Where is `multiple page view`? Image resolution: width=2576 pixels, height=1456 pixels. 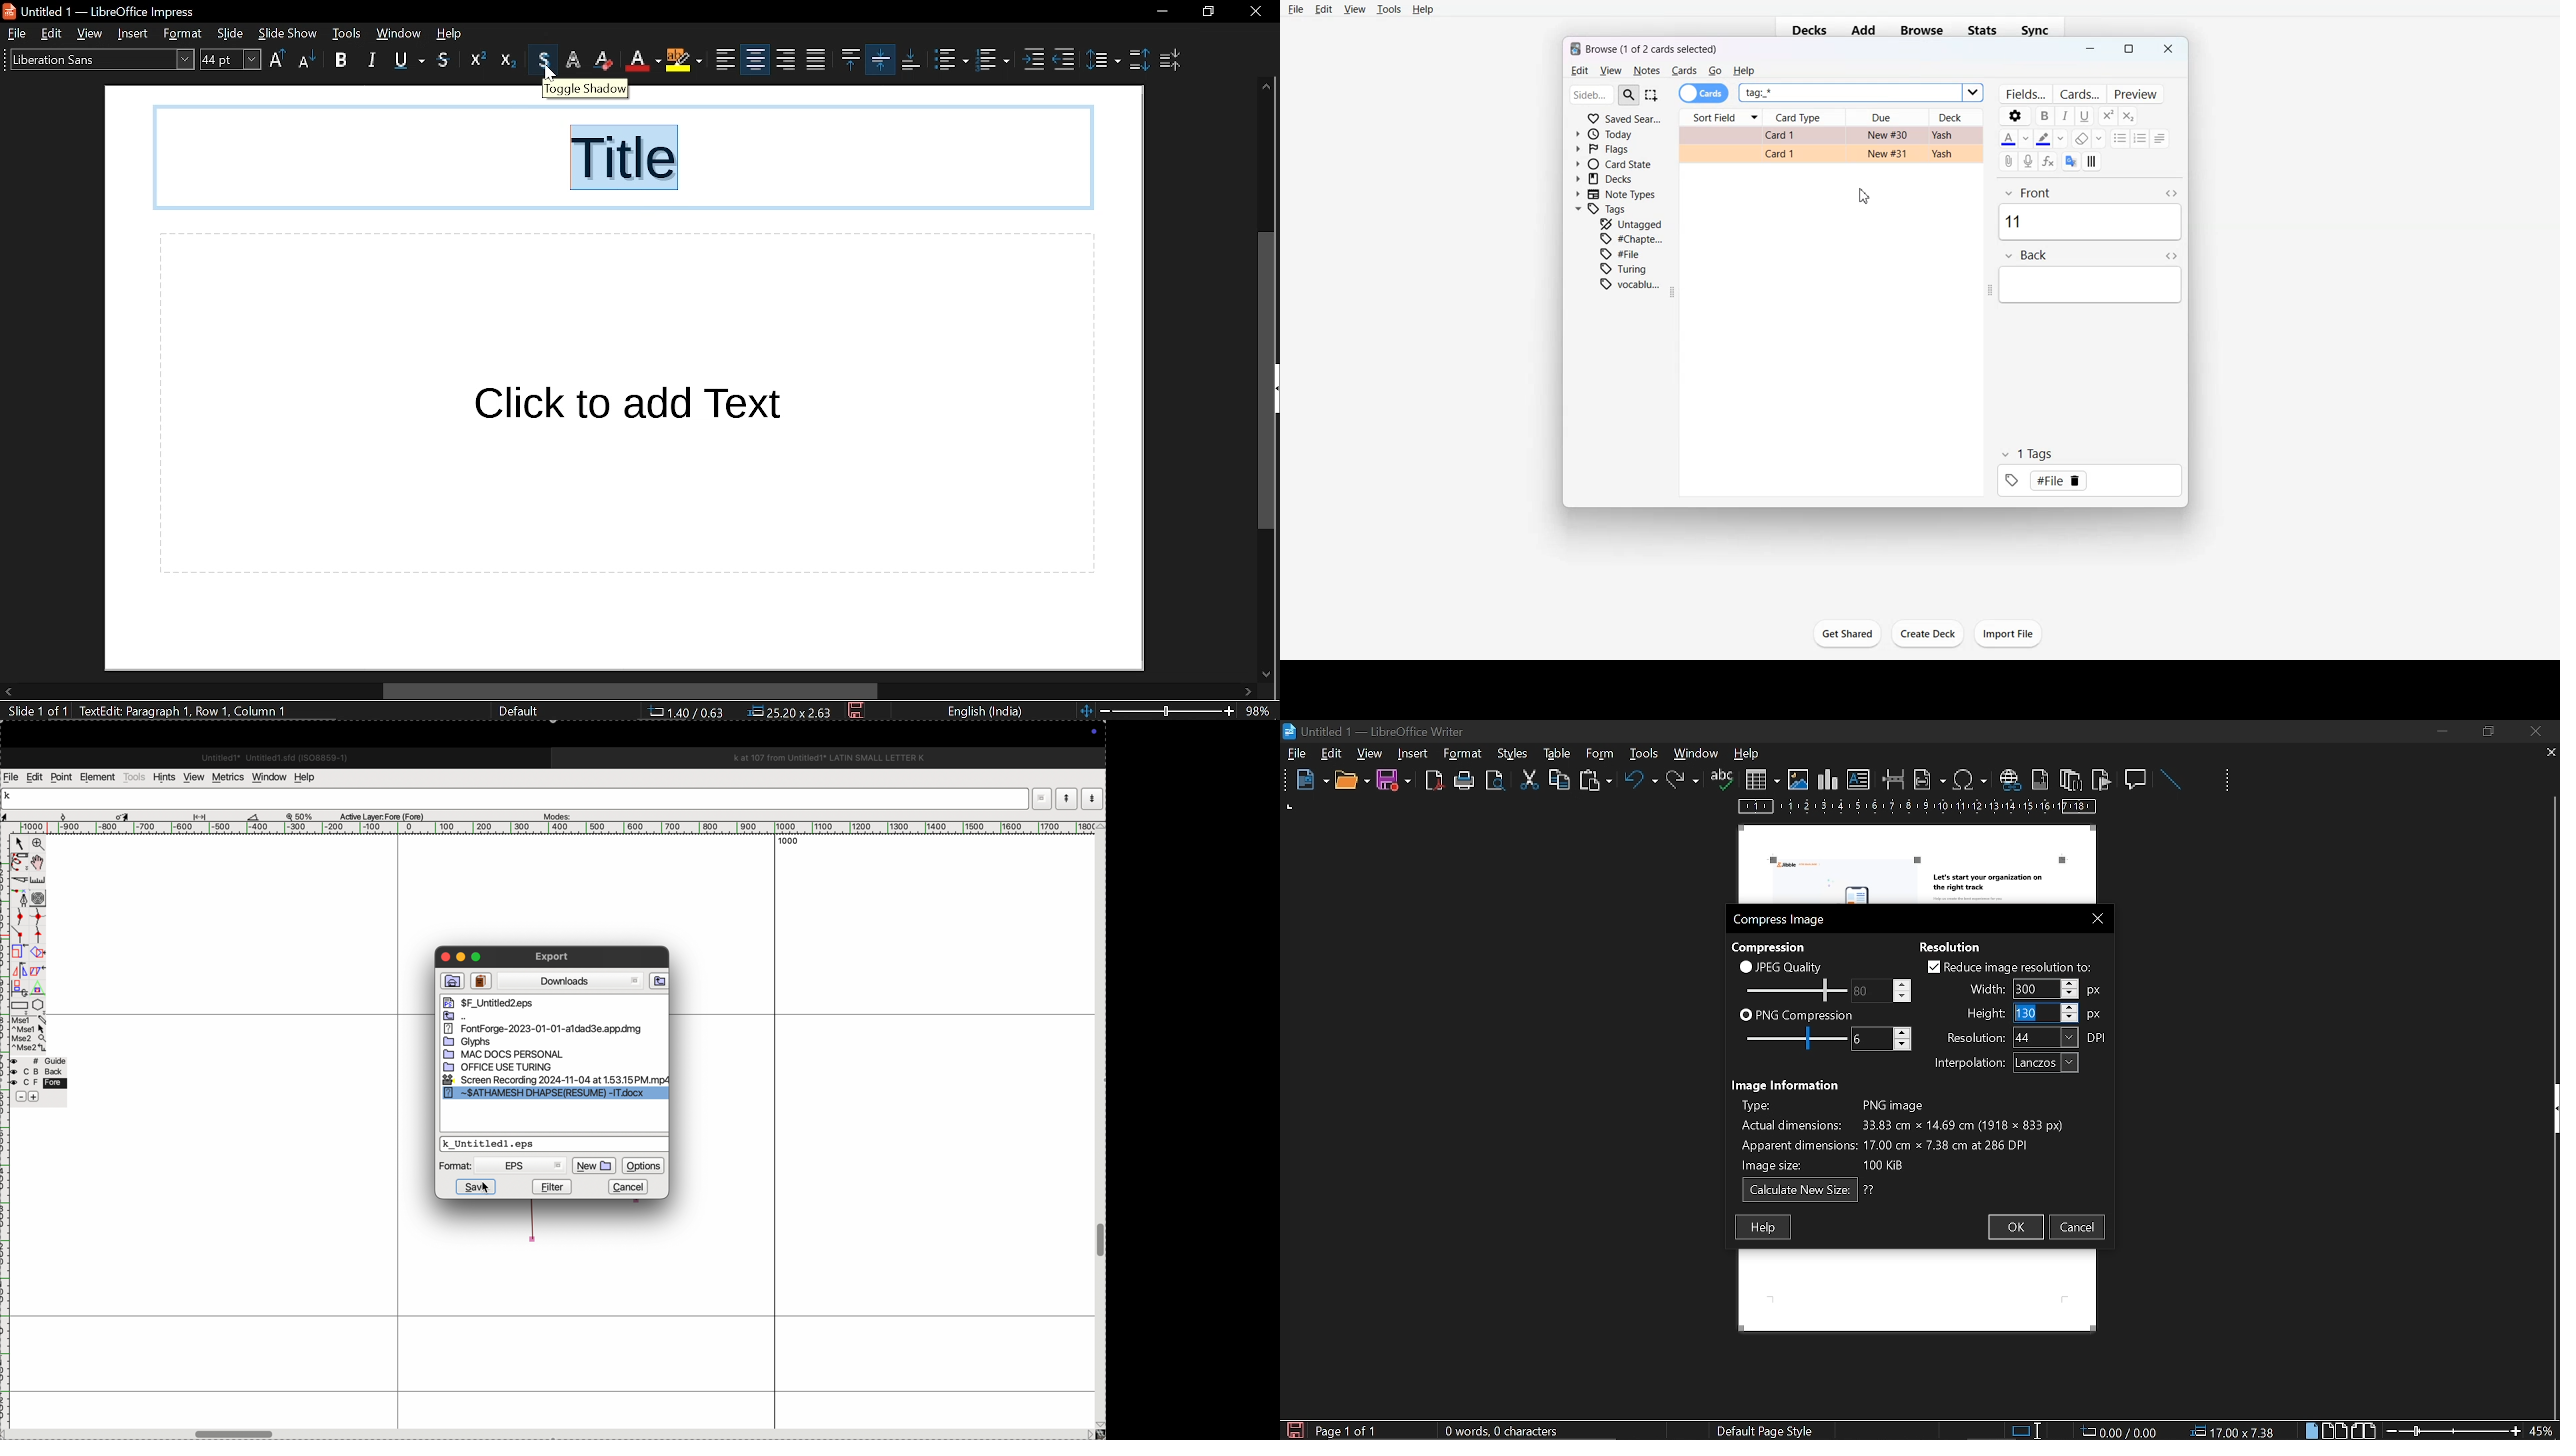 multiple page view is located at coordinates (2335, 1431).